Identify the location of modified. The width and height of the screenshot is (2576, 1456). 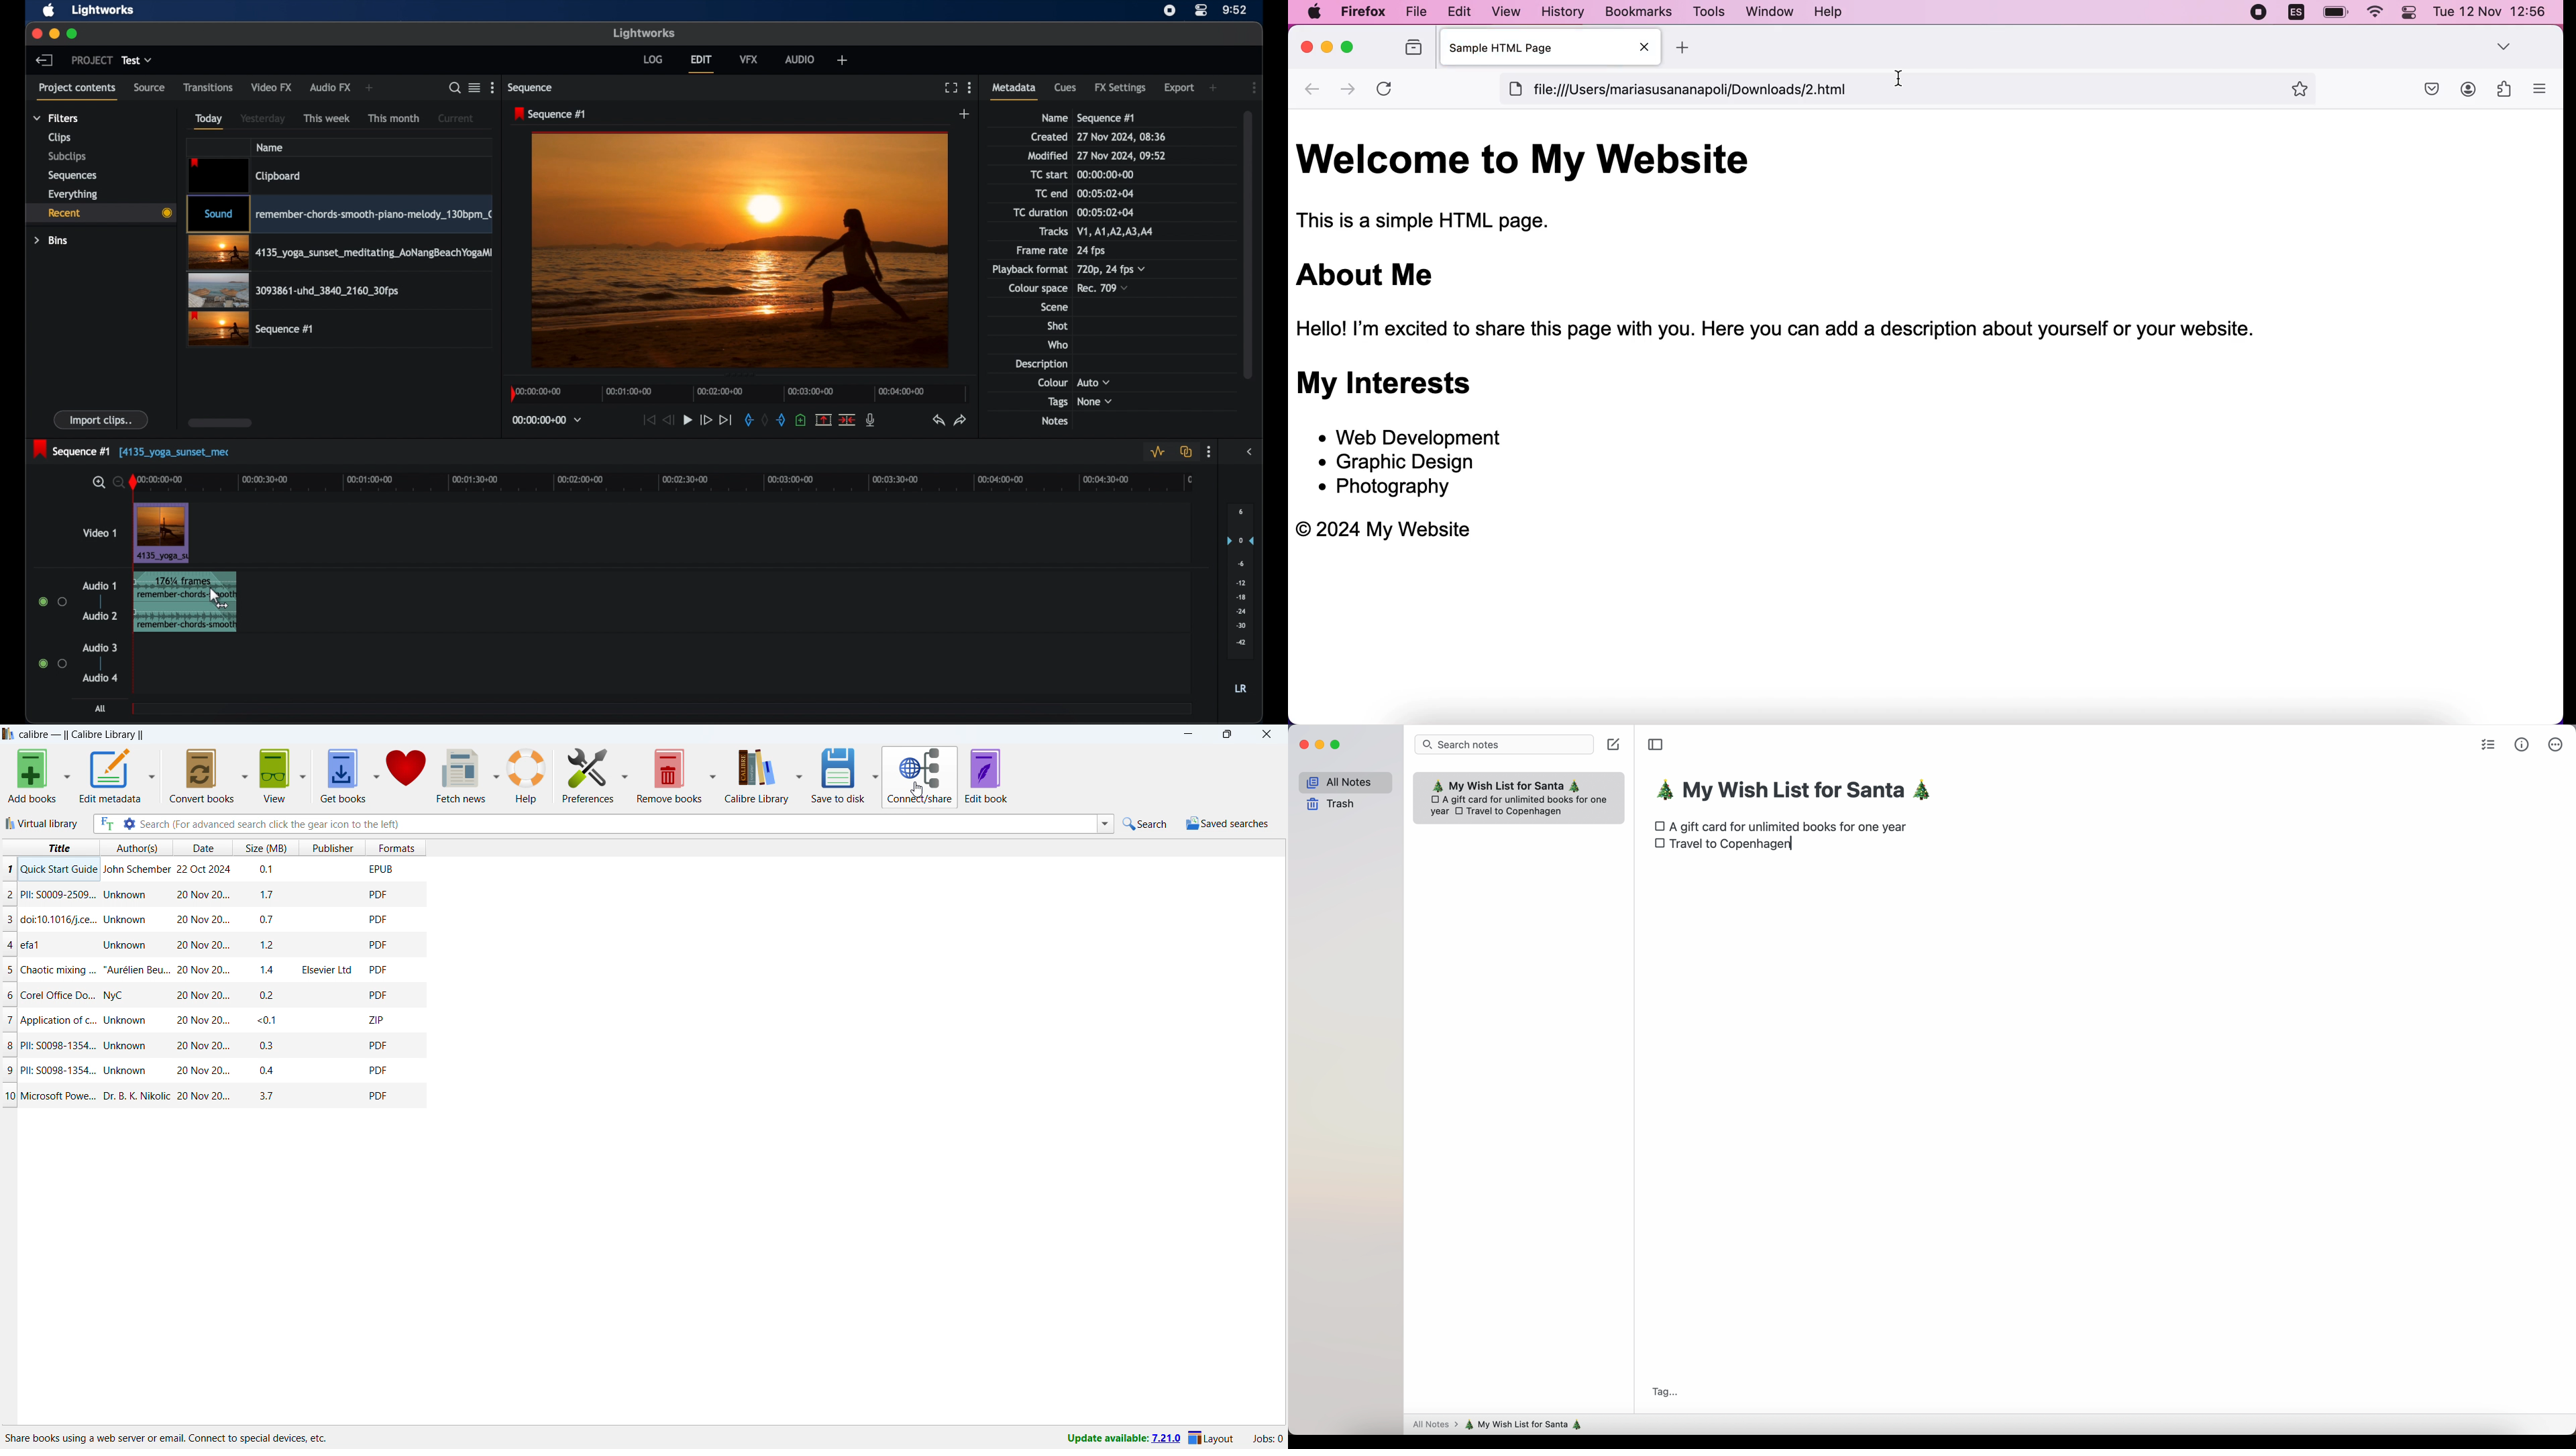
(1047, 156).